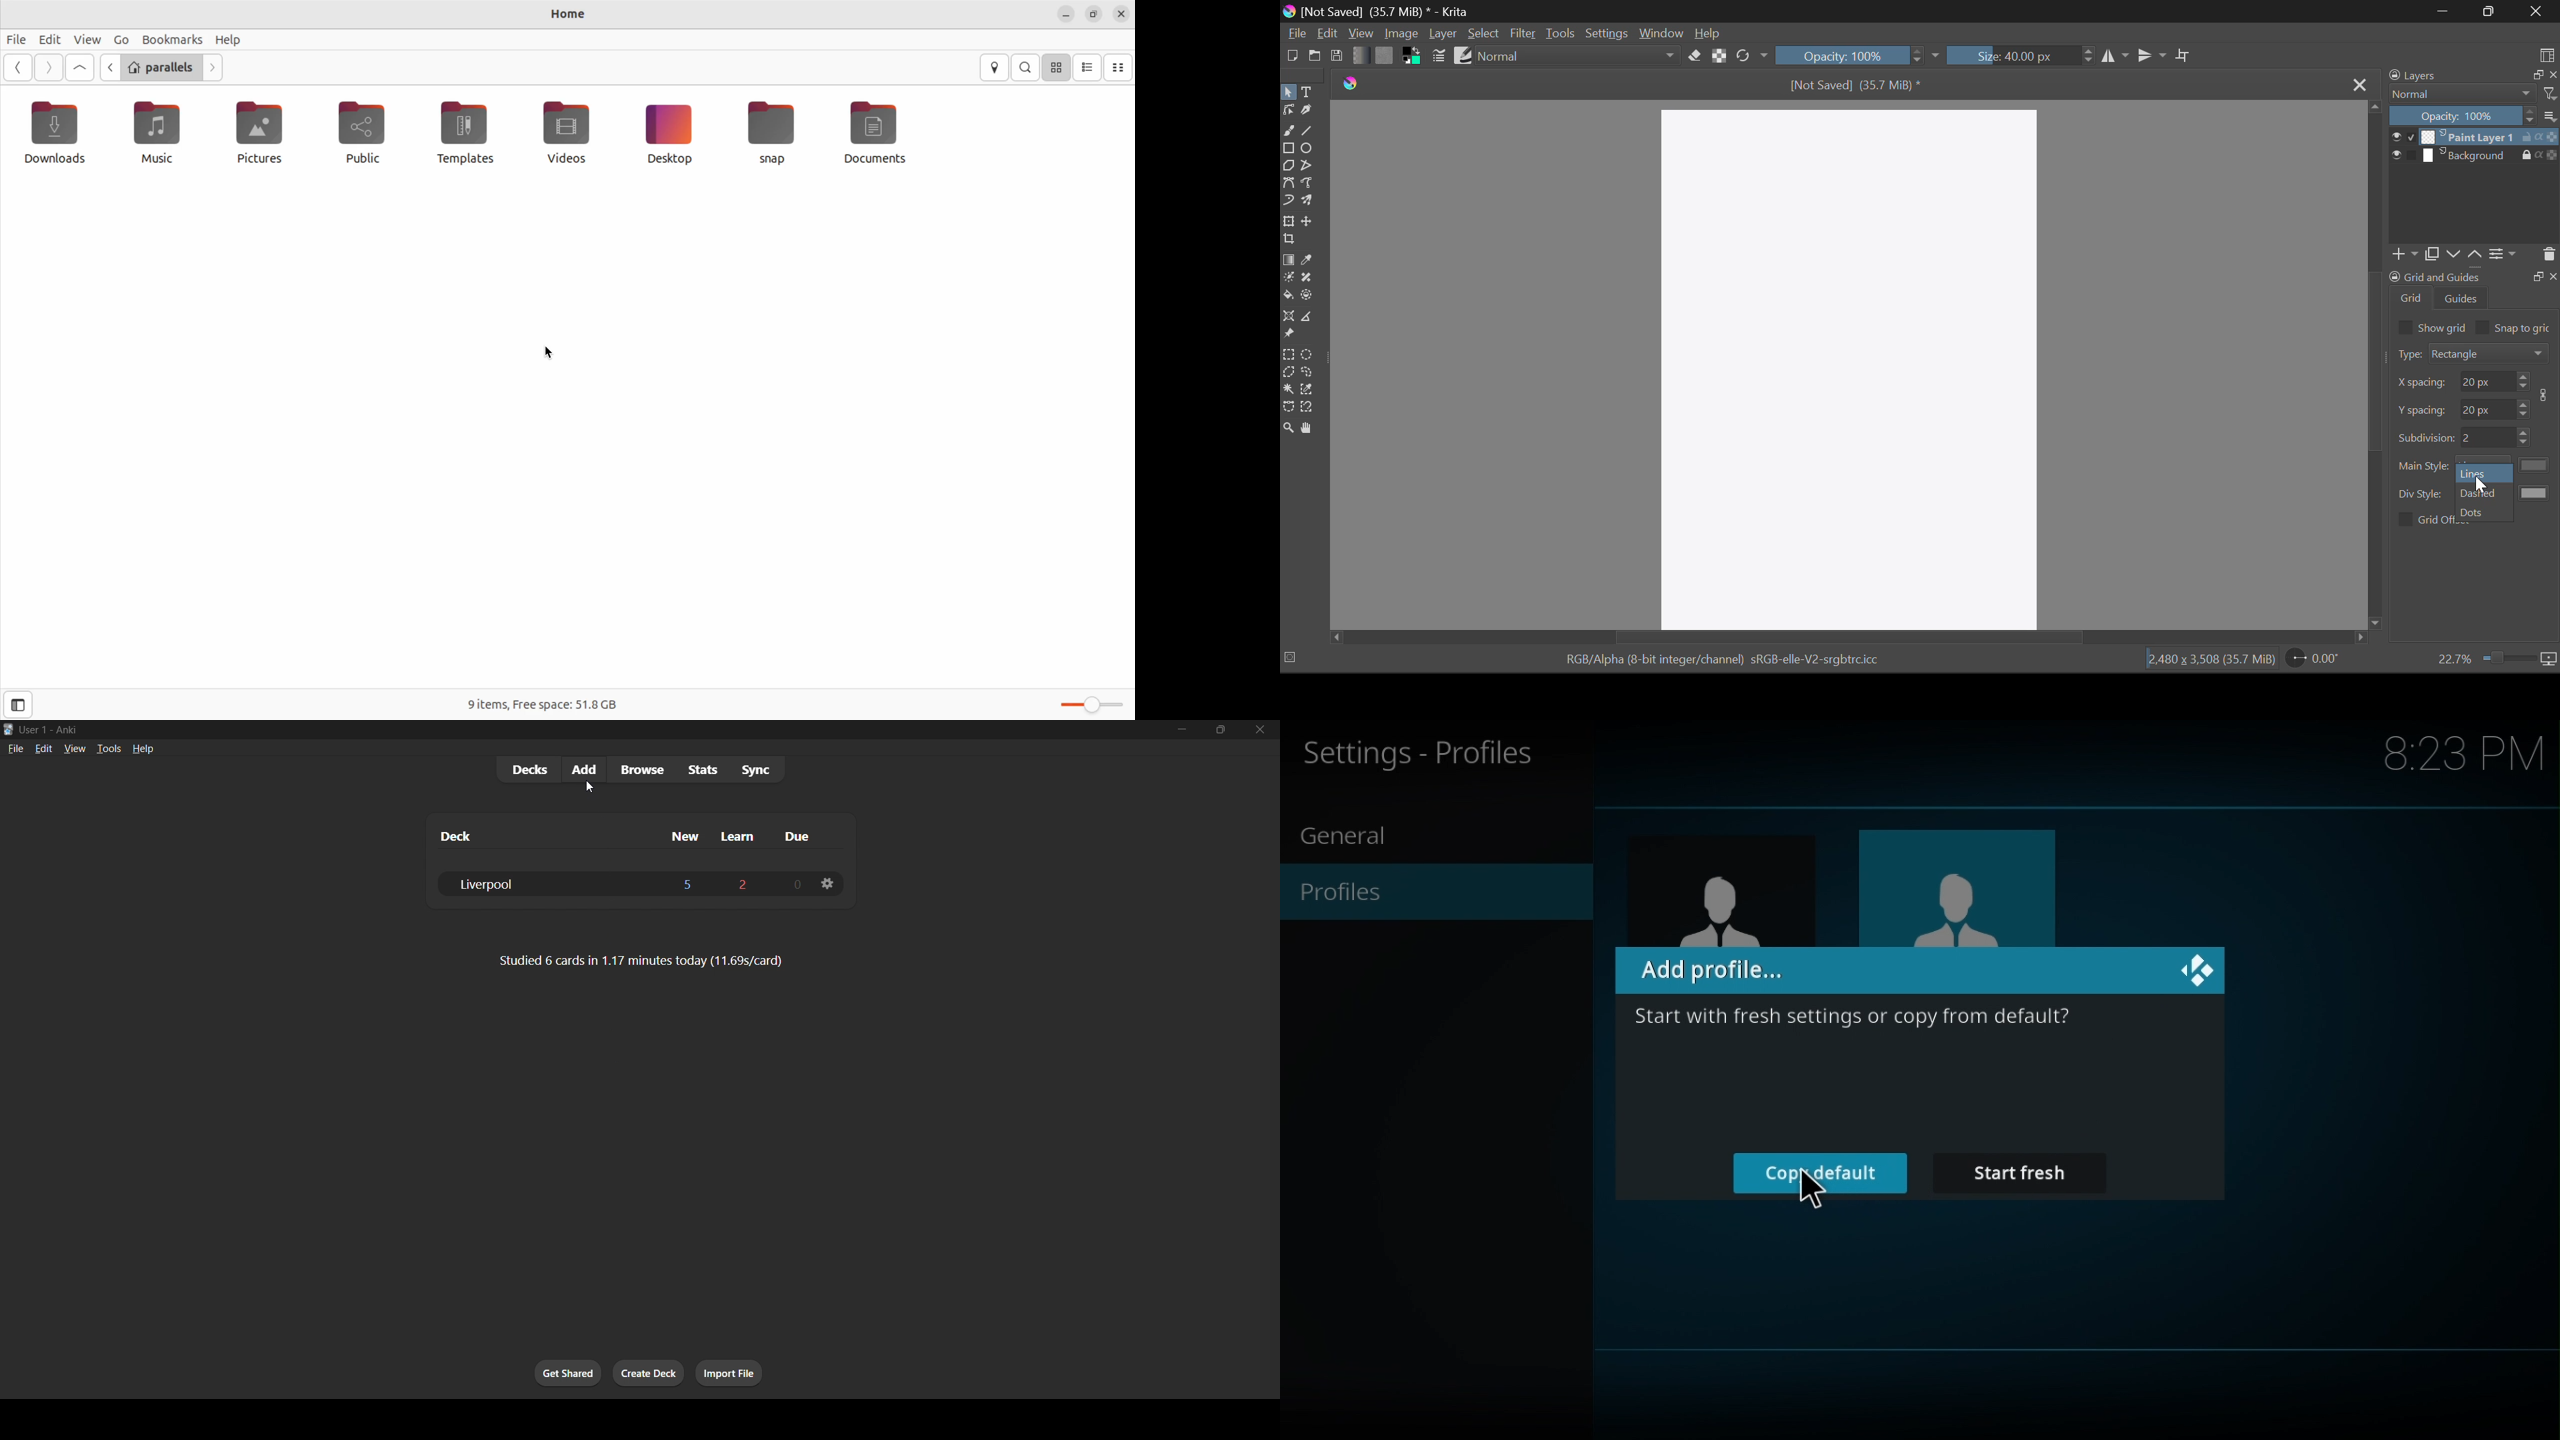  I want to click on settings, so click(2503, 253).